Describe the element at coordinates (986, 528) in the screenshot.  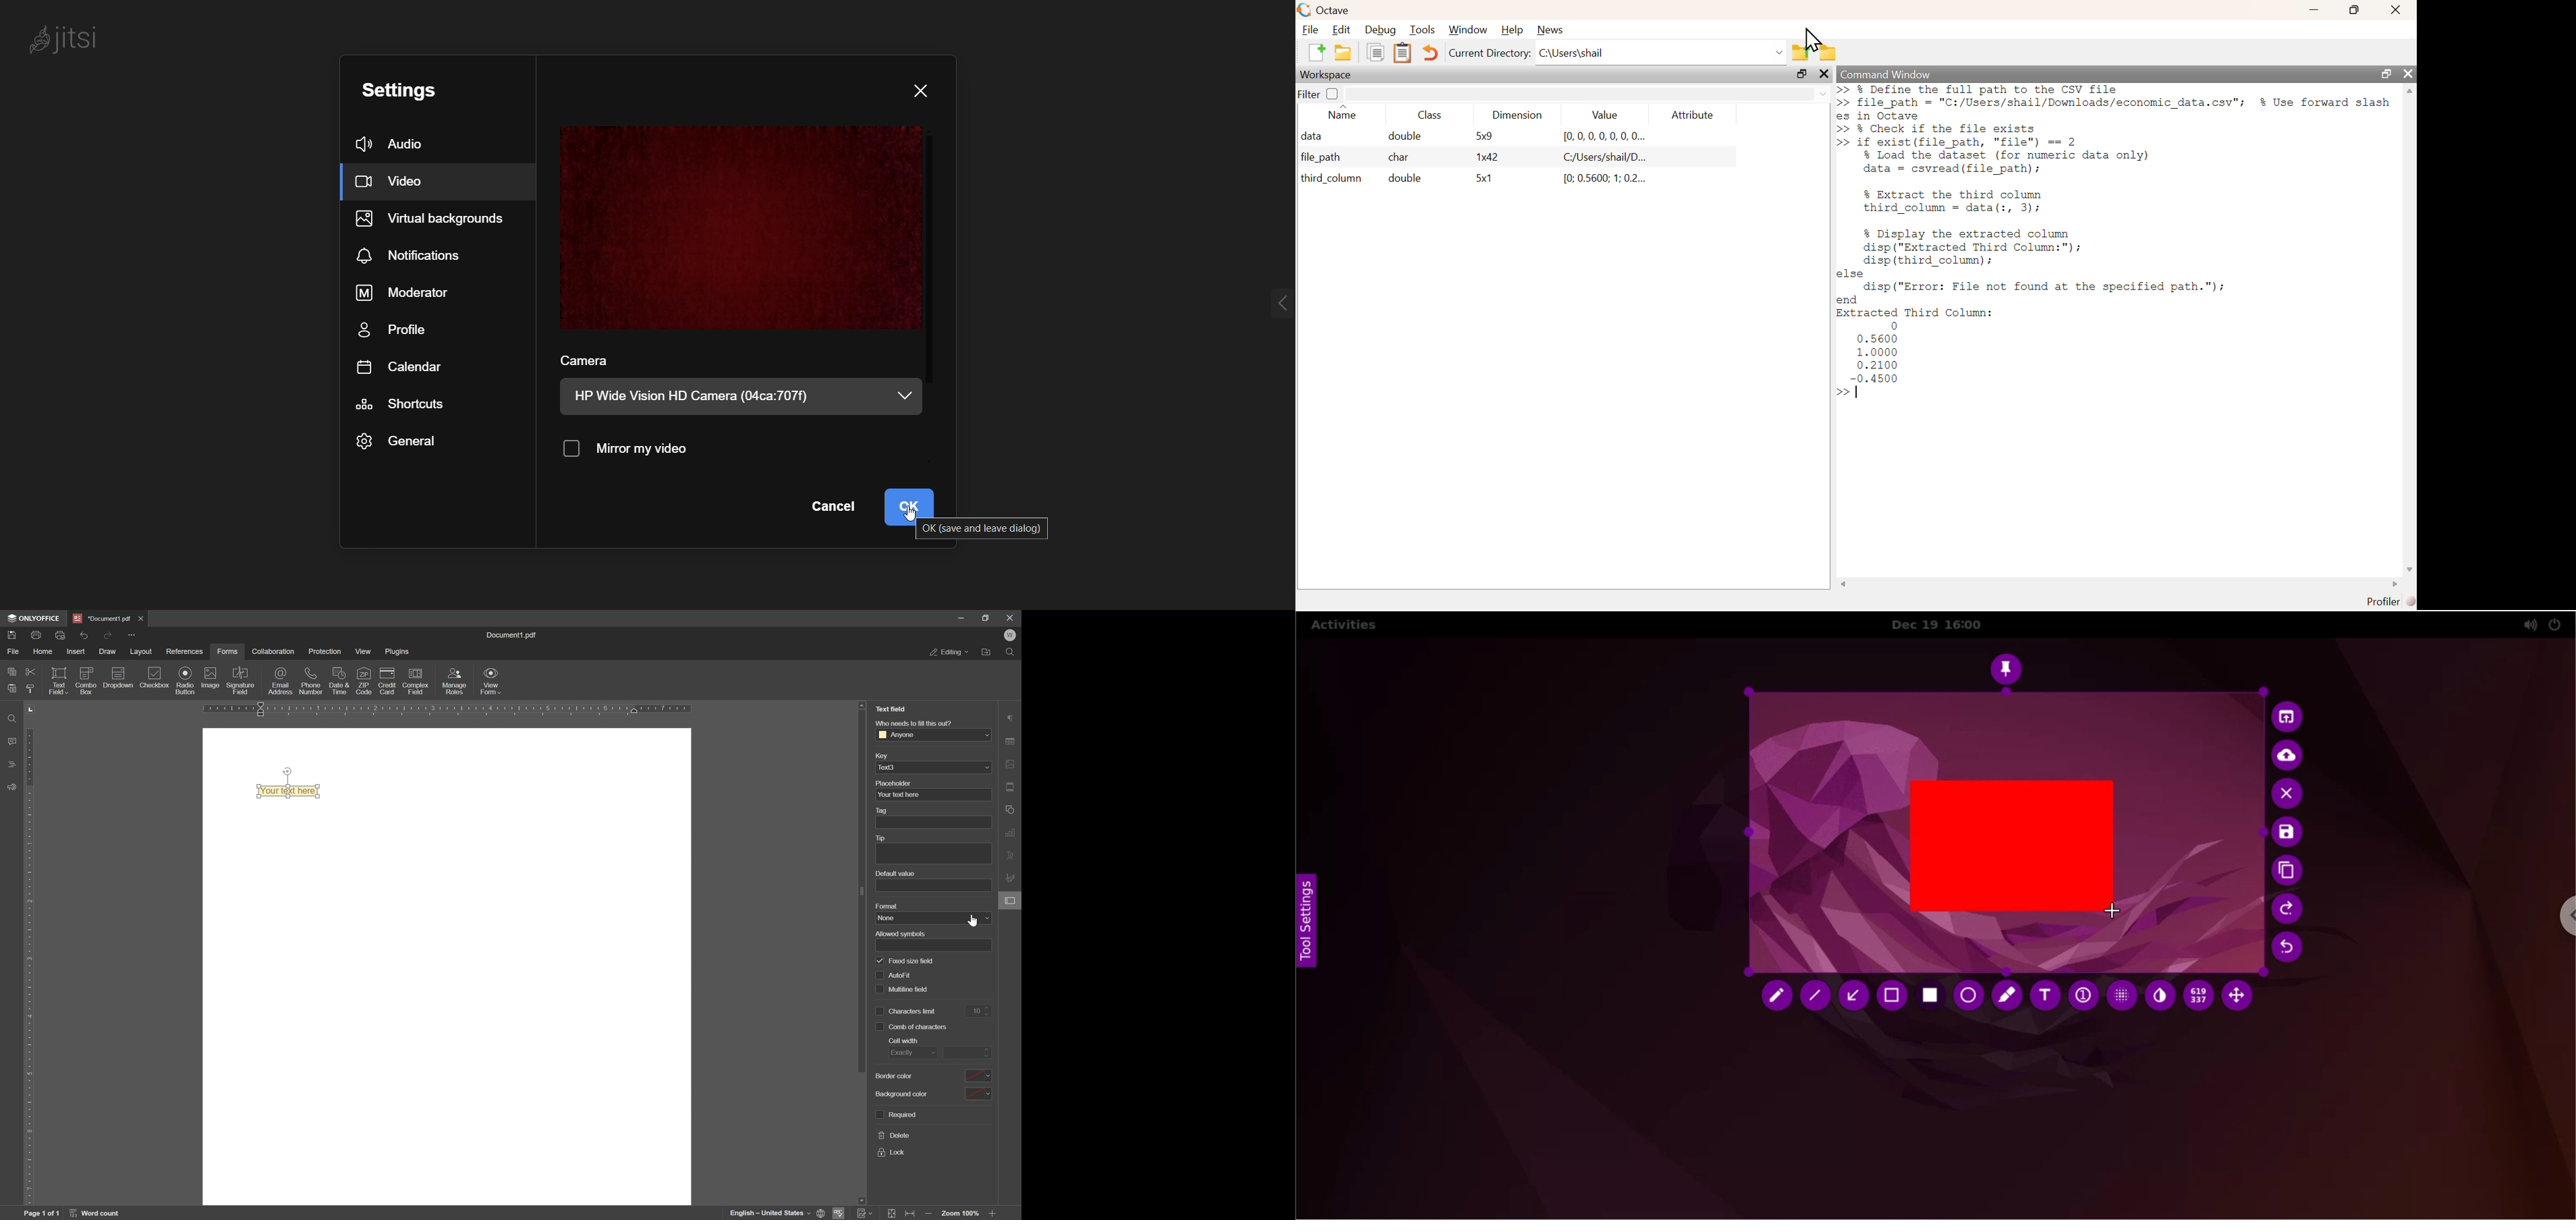
I see `ok (save and leave dialog)` at that location.